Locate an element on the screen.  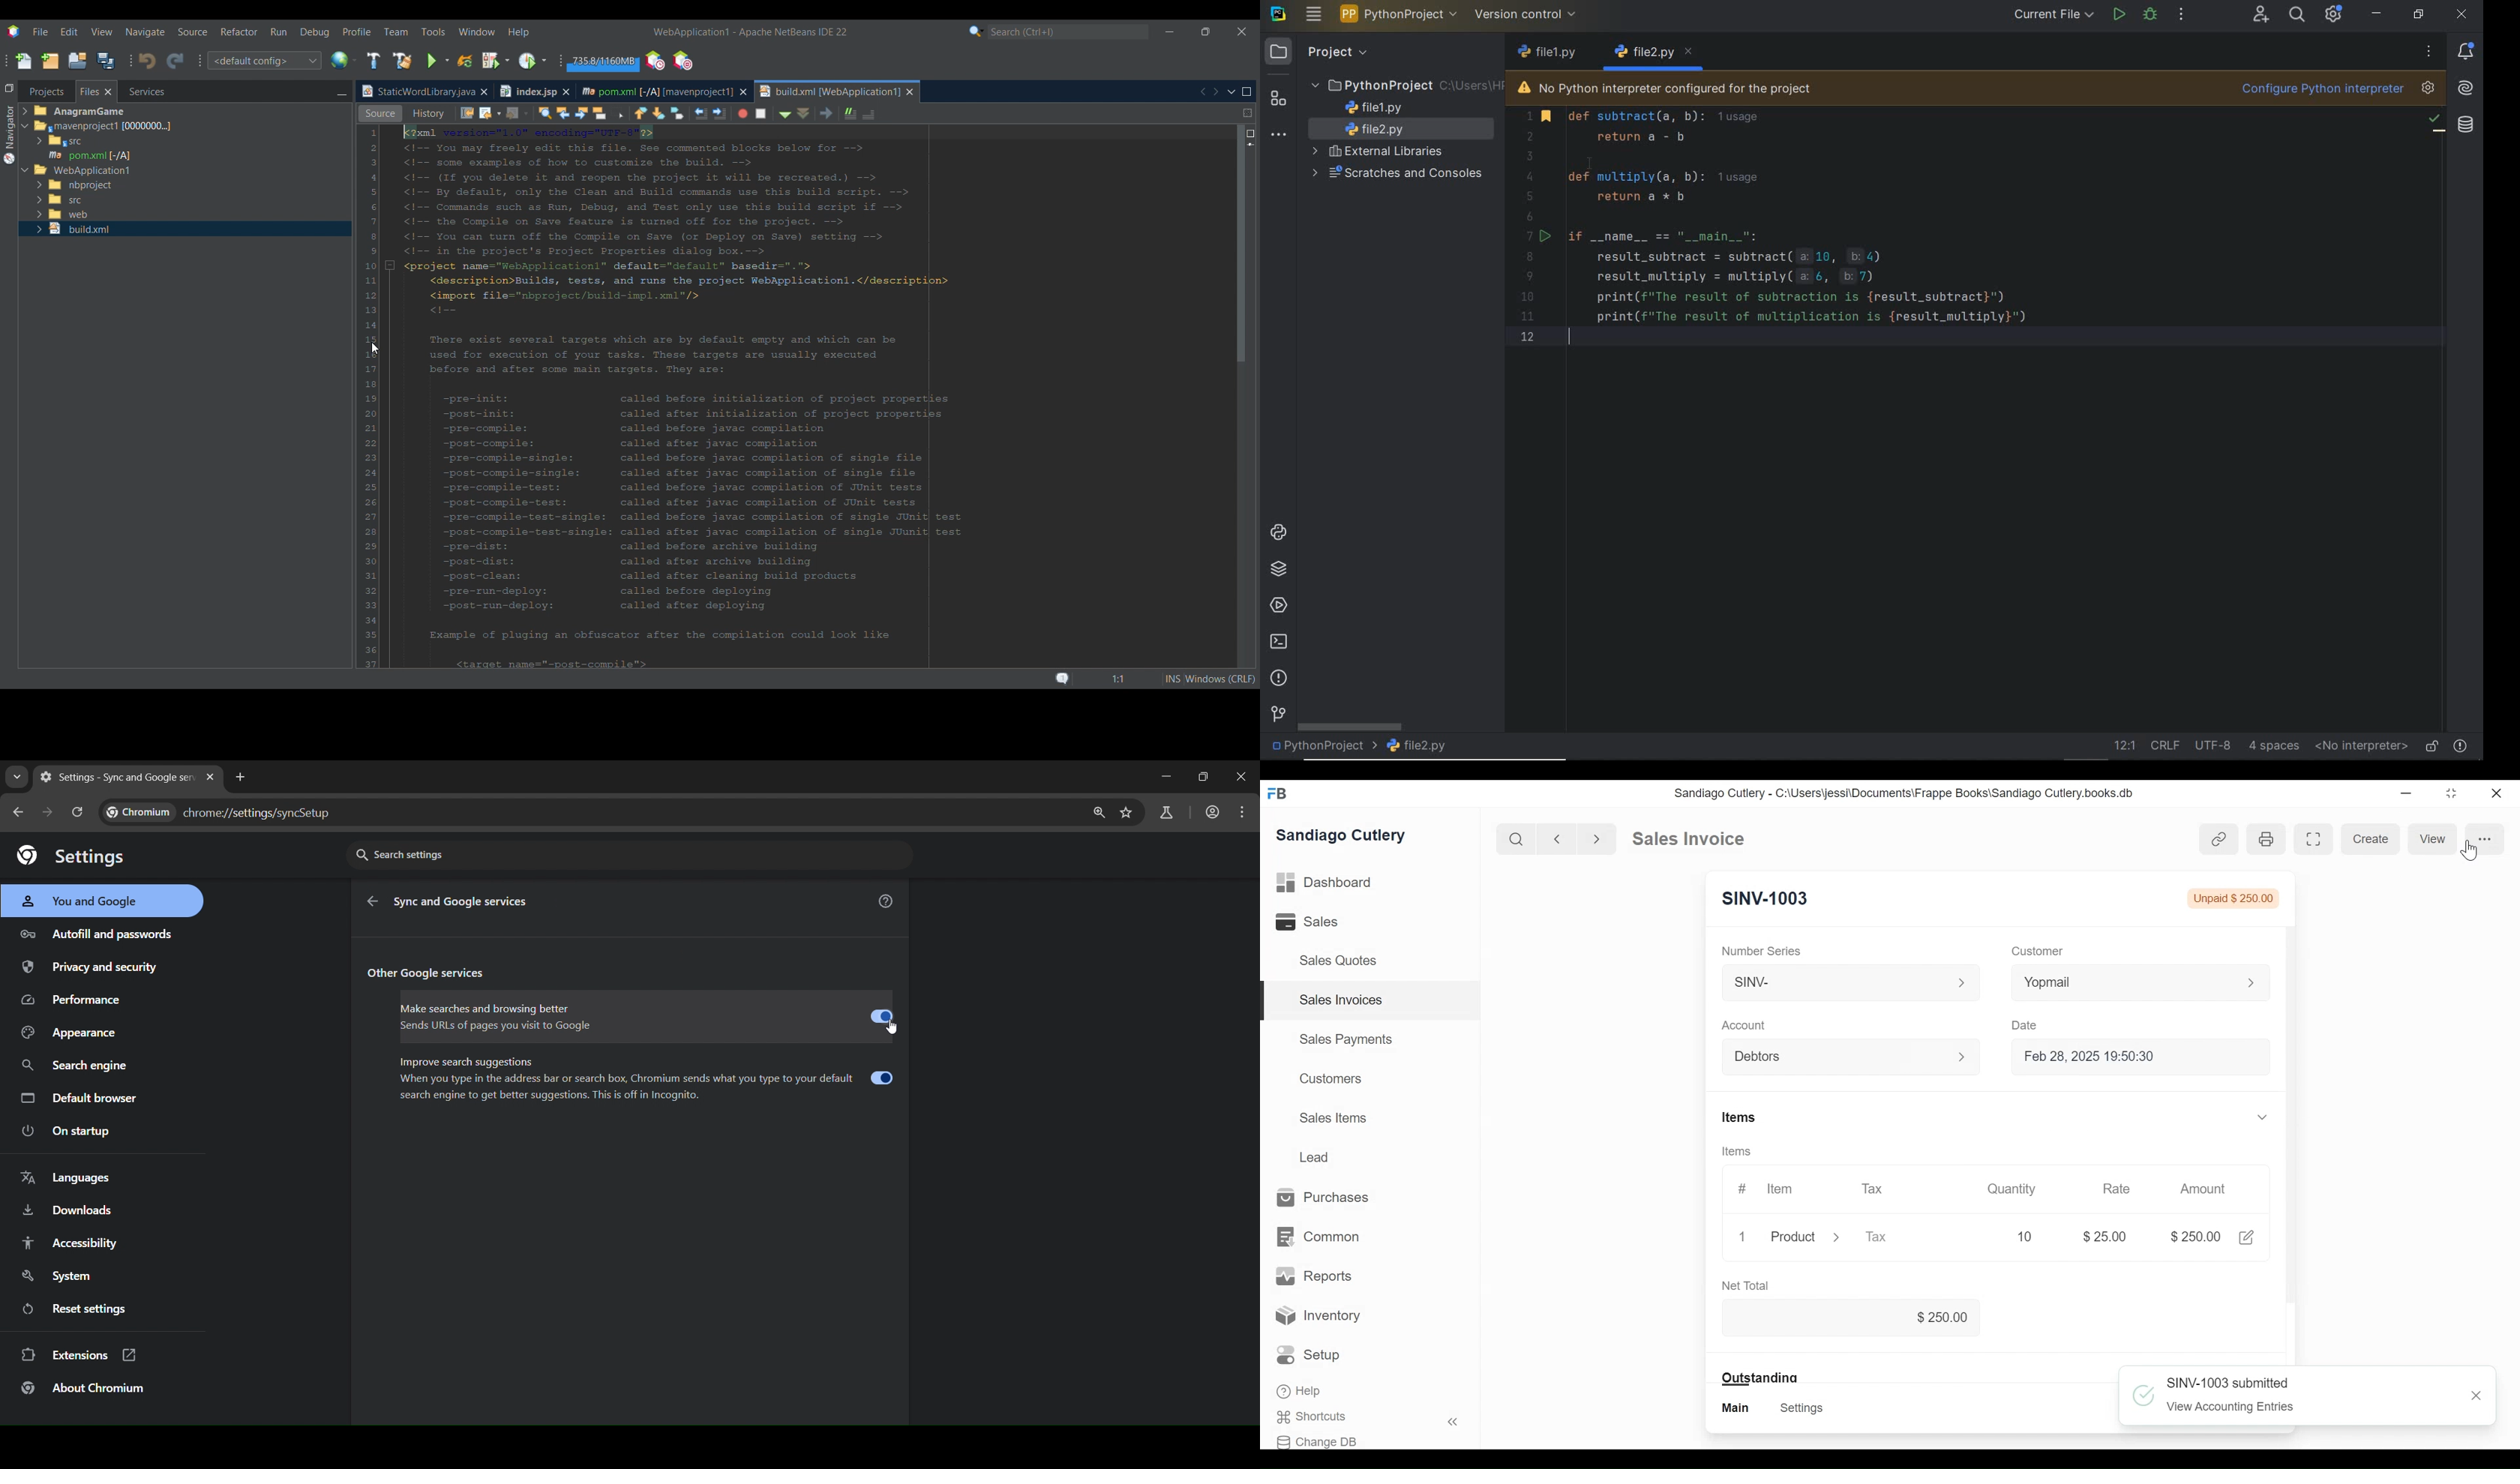
Sales Quotes is located at coordinates (1343, 961).